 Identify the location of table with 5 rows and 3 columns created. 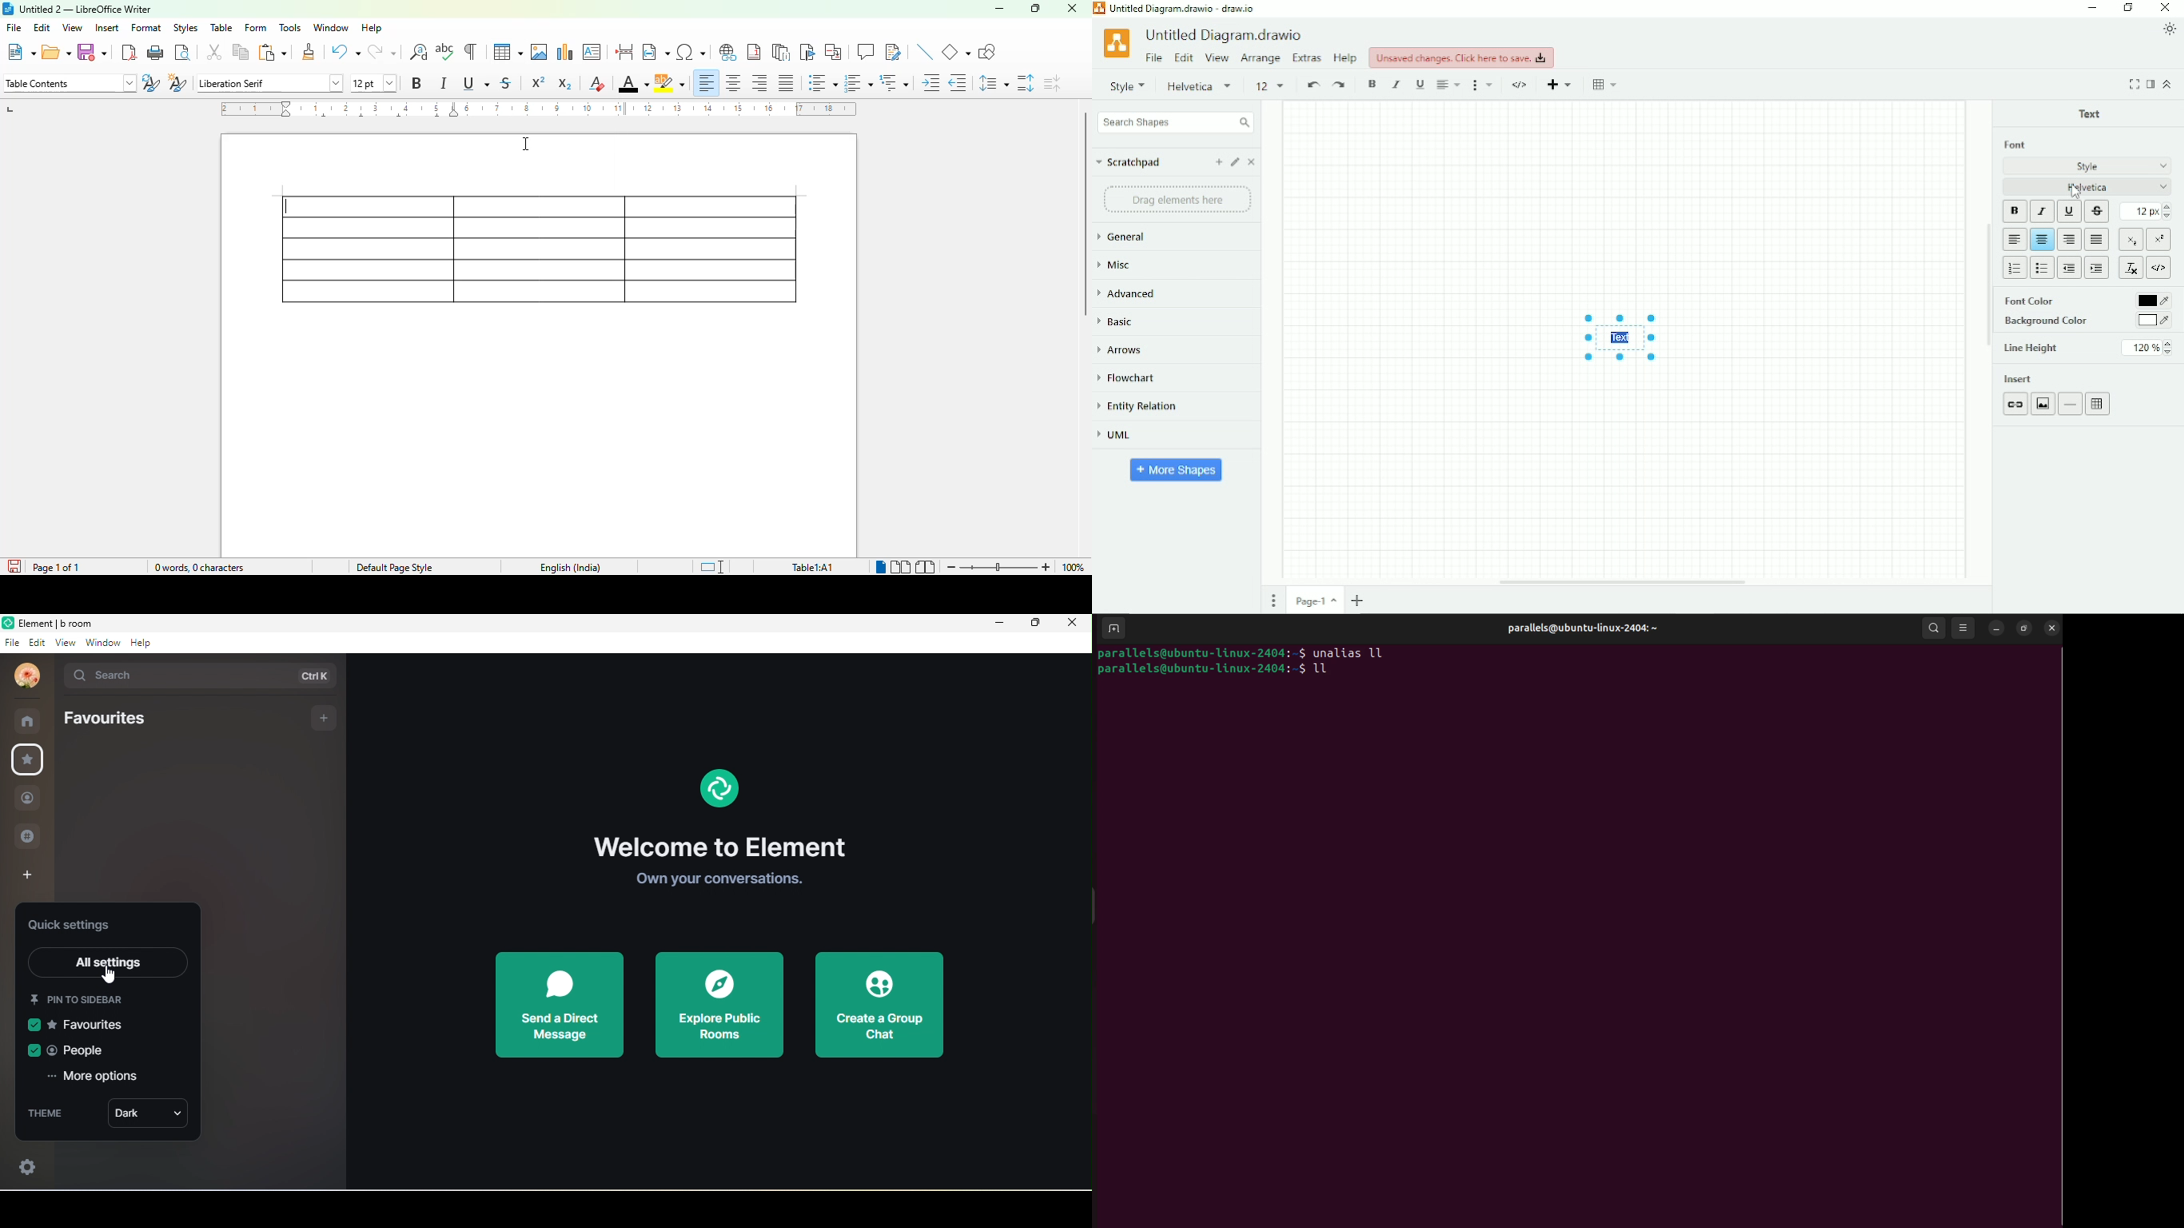
(540, 249).